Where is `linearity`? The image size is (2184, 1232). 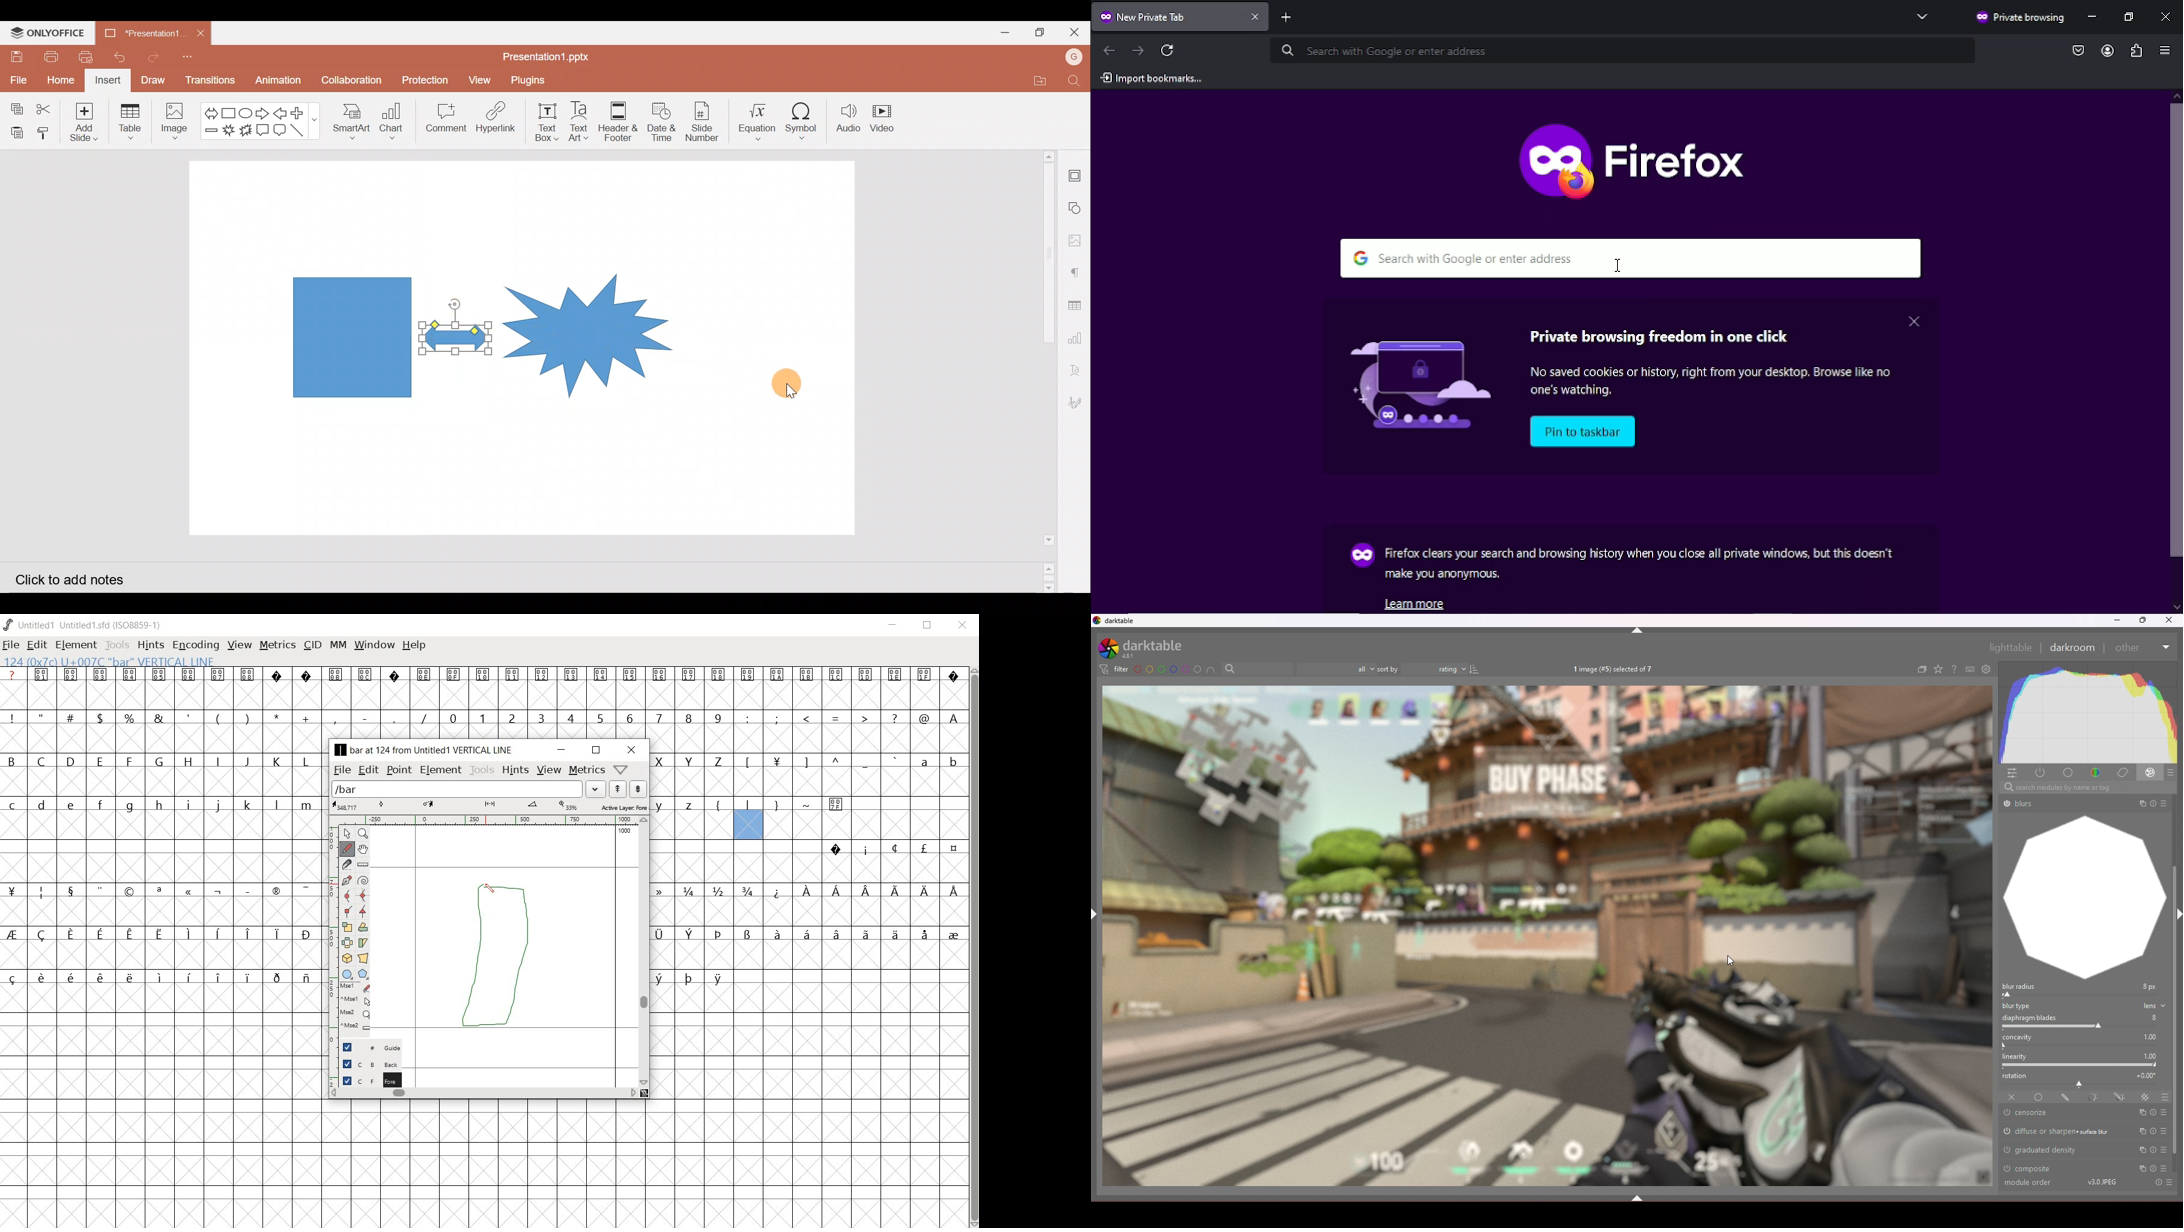 linearity is located at coordinates (2084, 1060).